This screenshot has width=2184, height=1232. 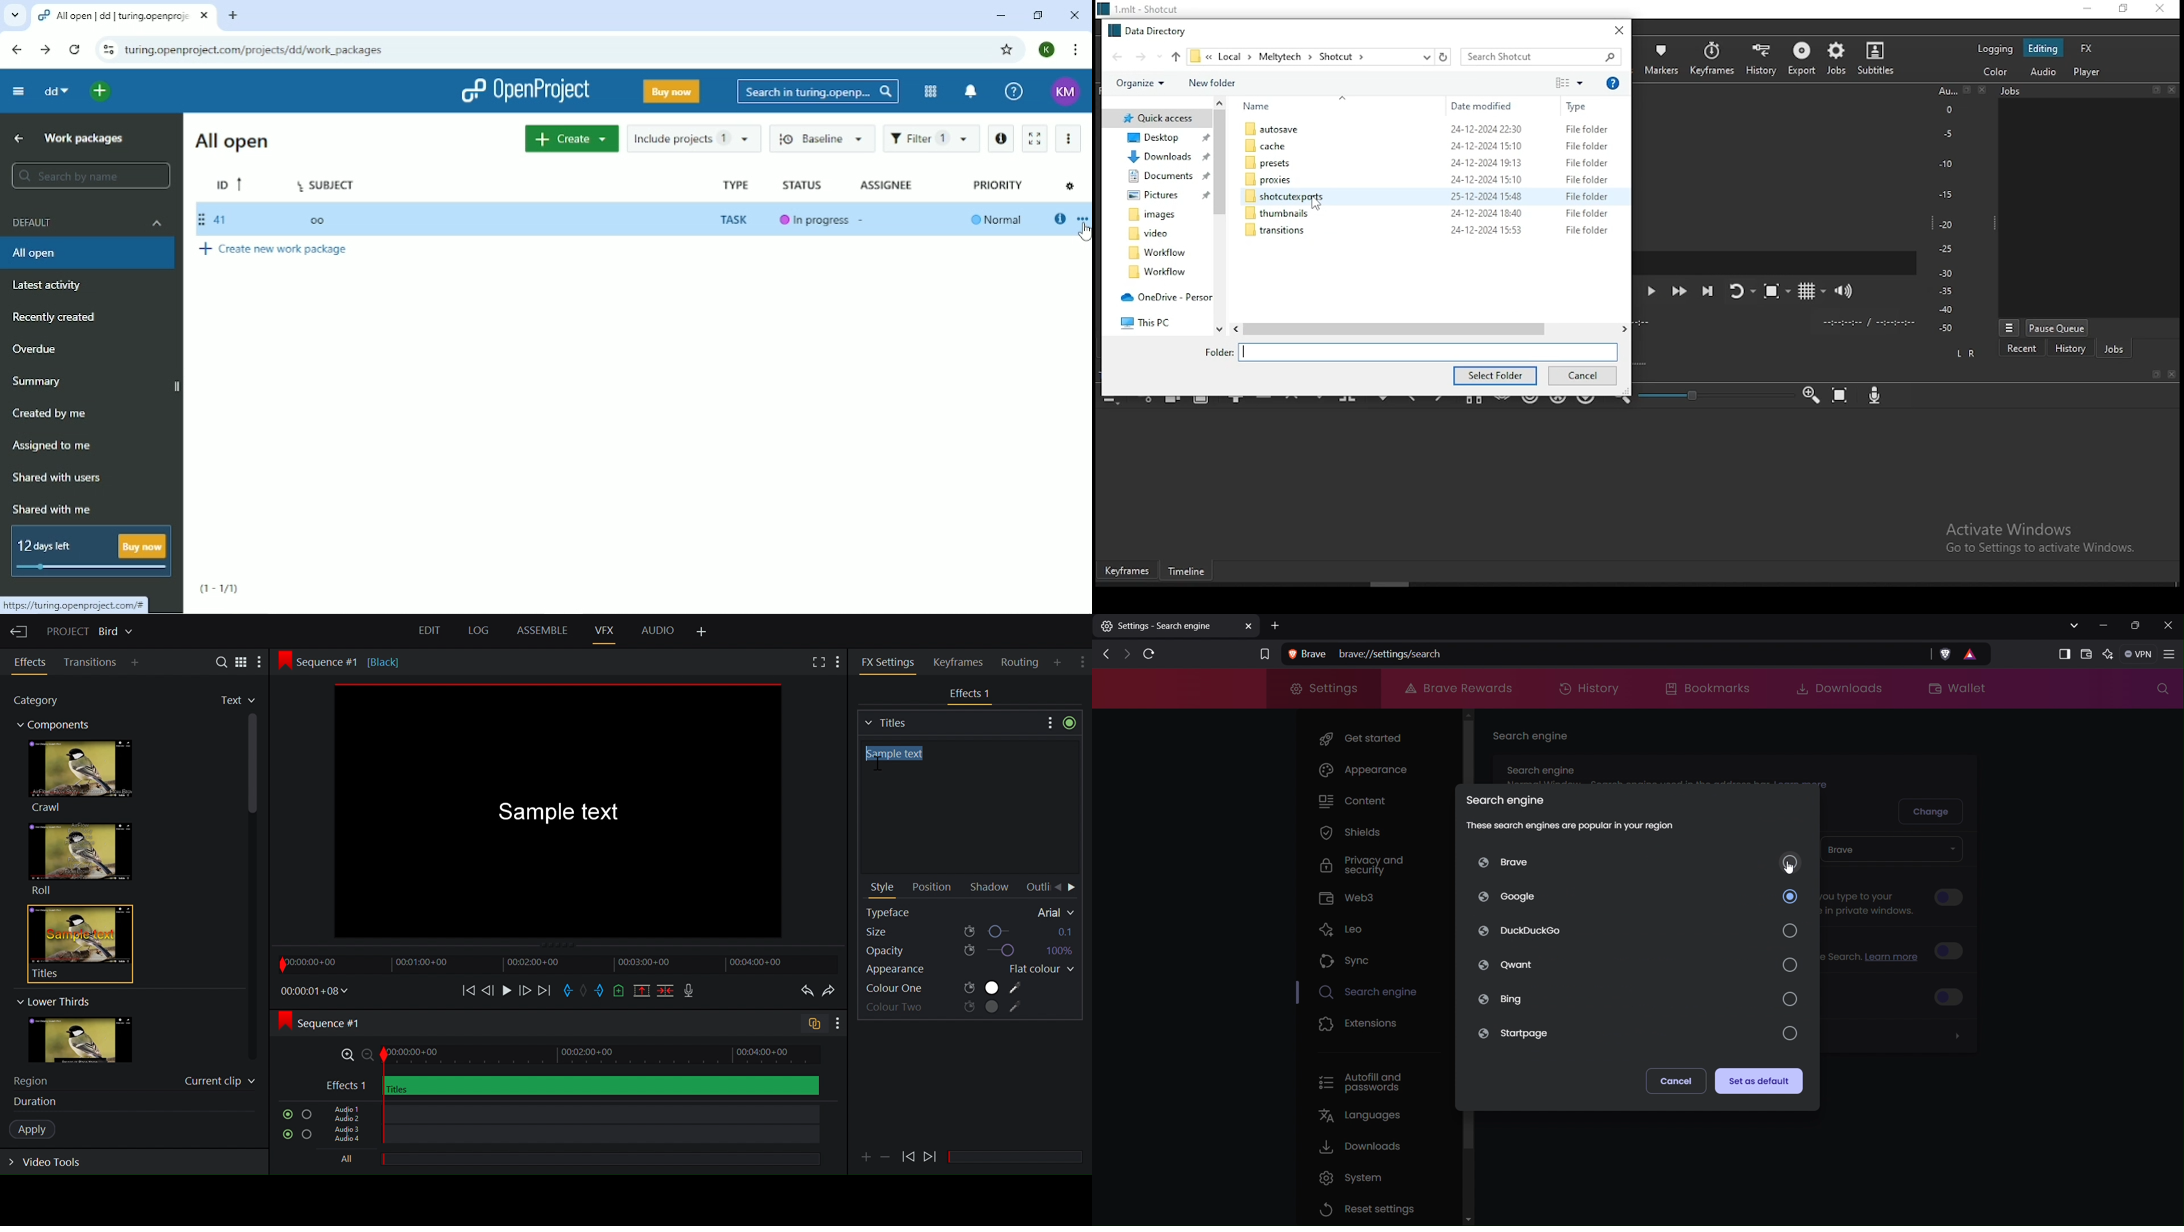 What do you see at coordinates (1282, 144) in the screenshot?
I see `local folder` at bounding box center [1282, 144].